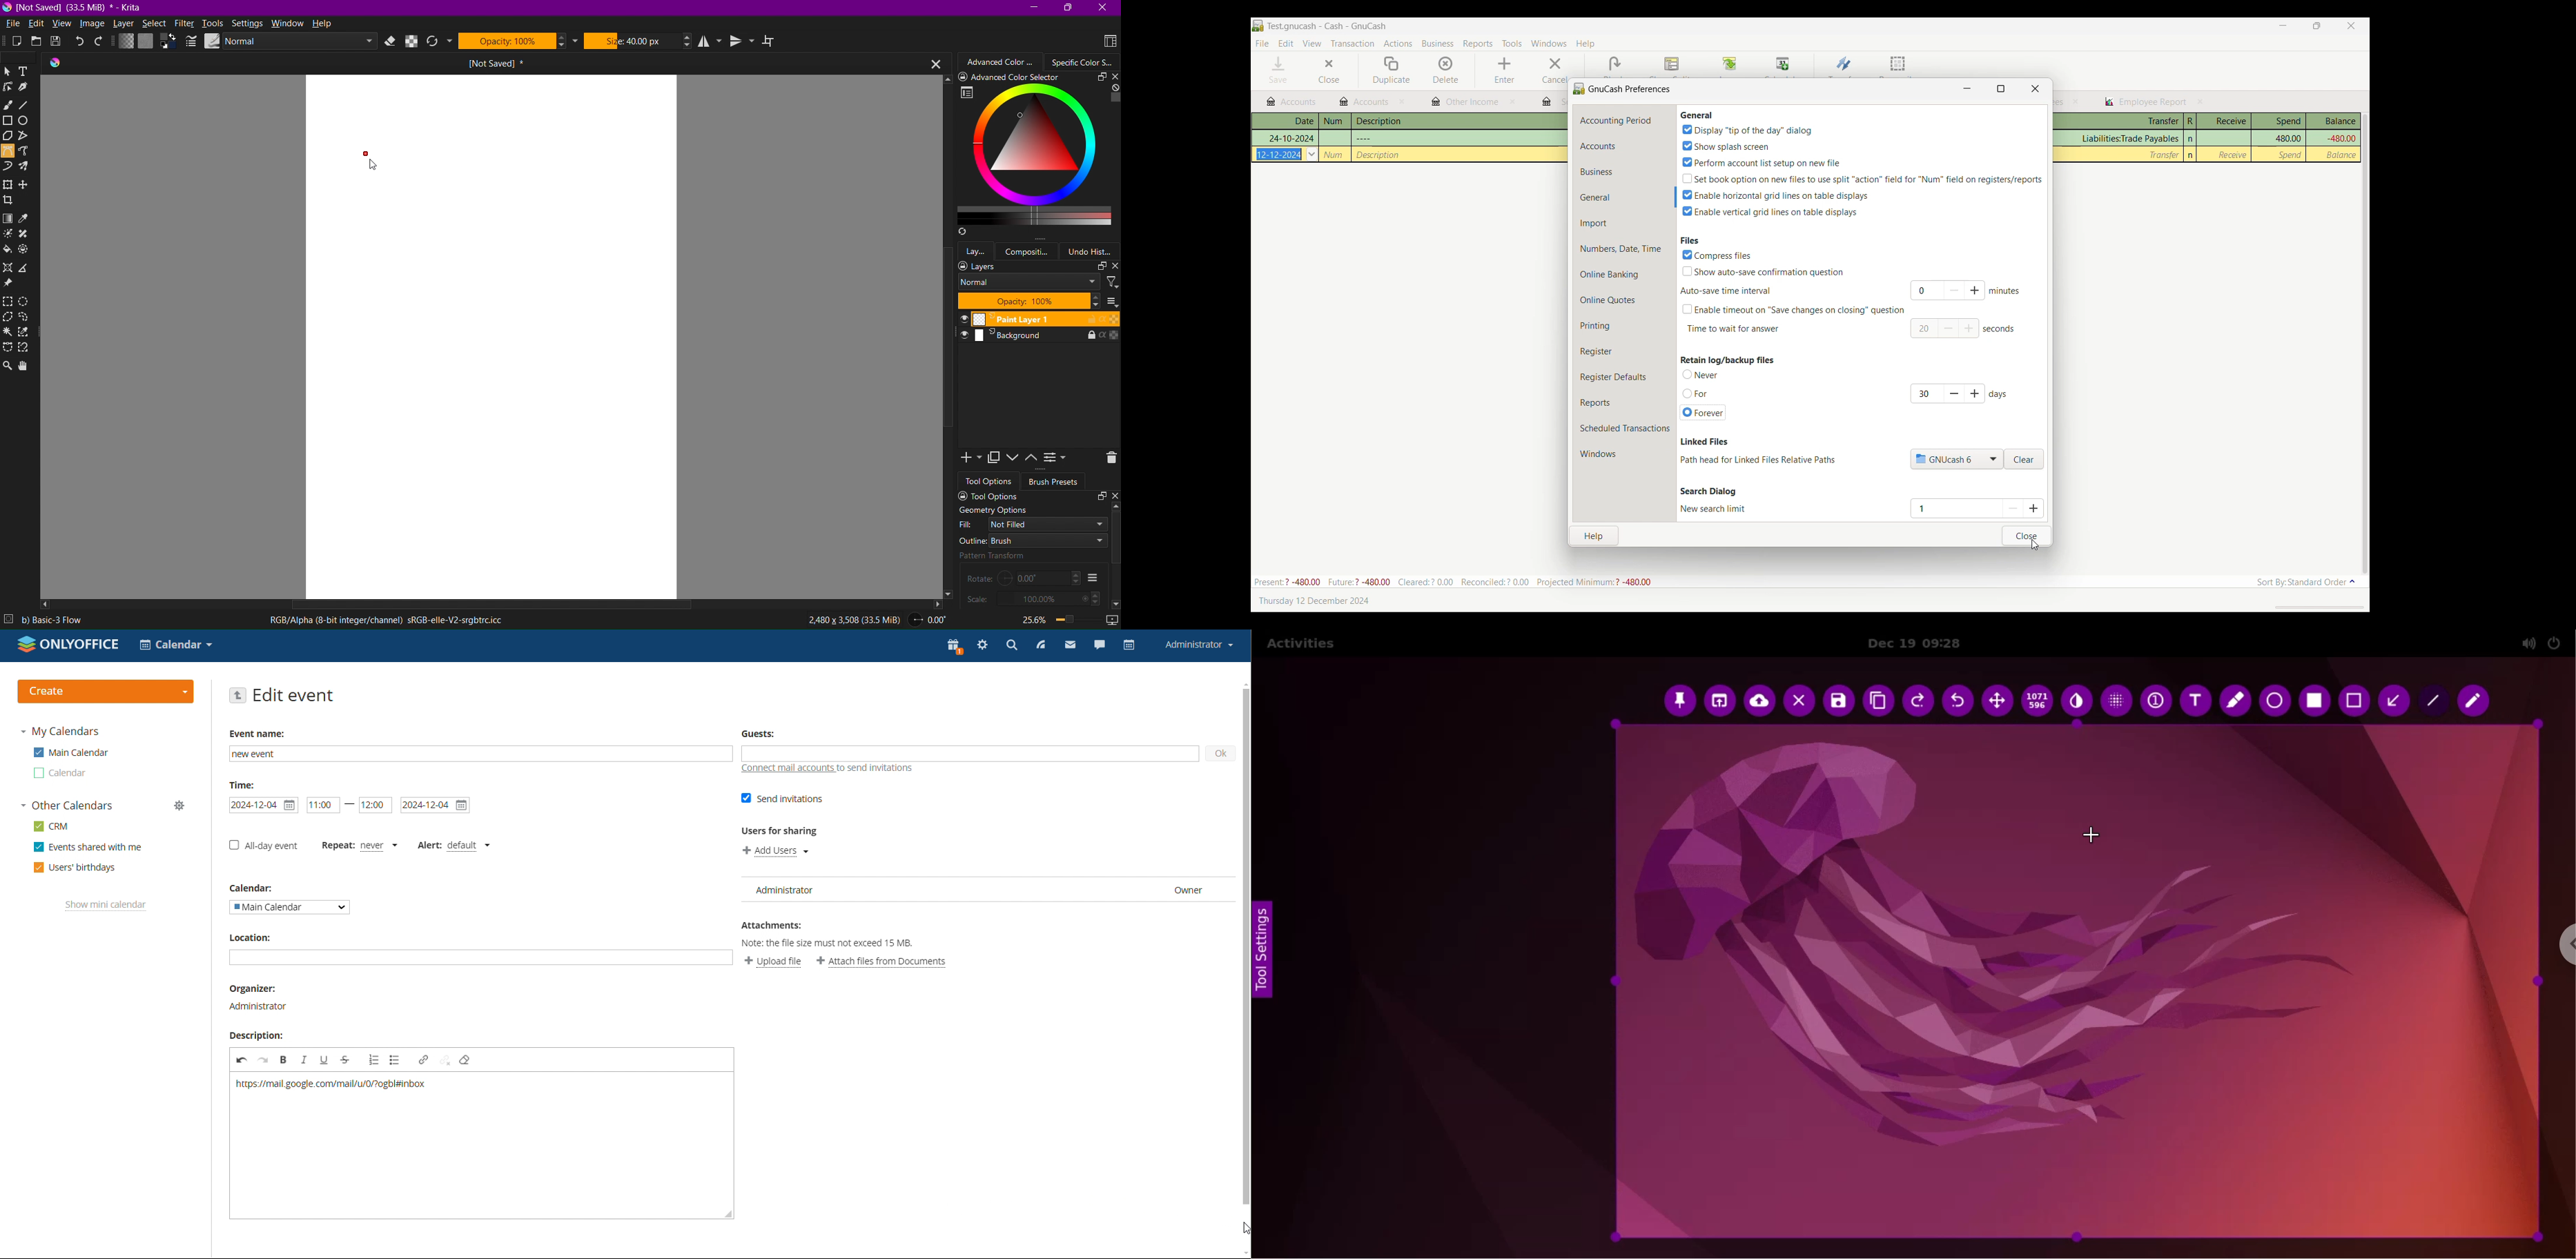 The height and width of the screenshot is (1260, 2576). I want to click on Background , so click(1034, 338).